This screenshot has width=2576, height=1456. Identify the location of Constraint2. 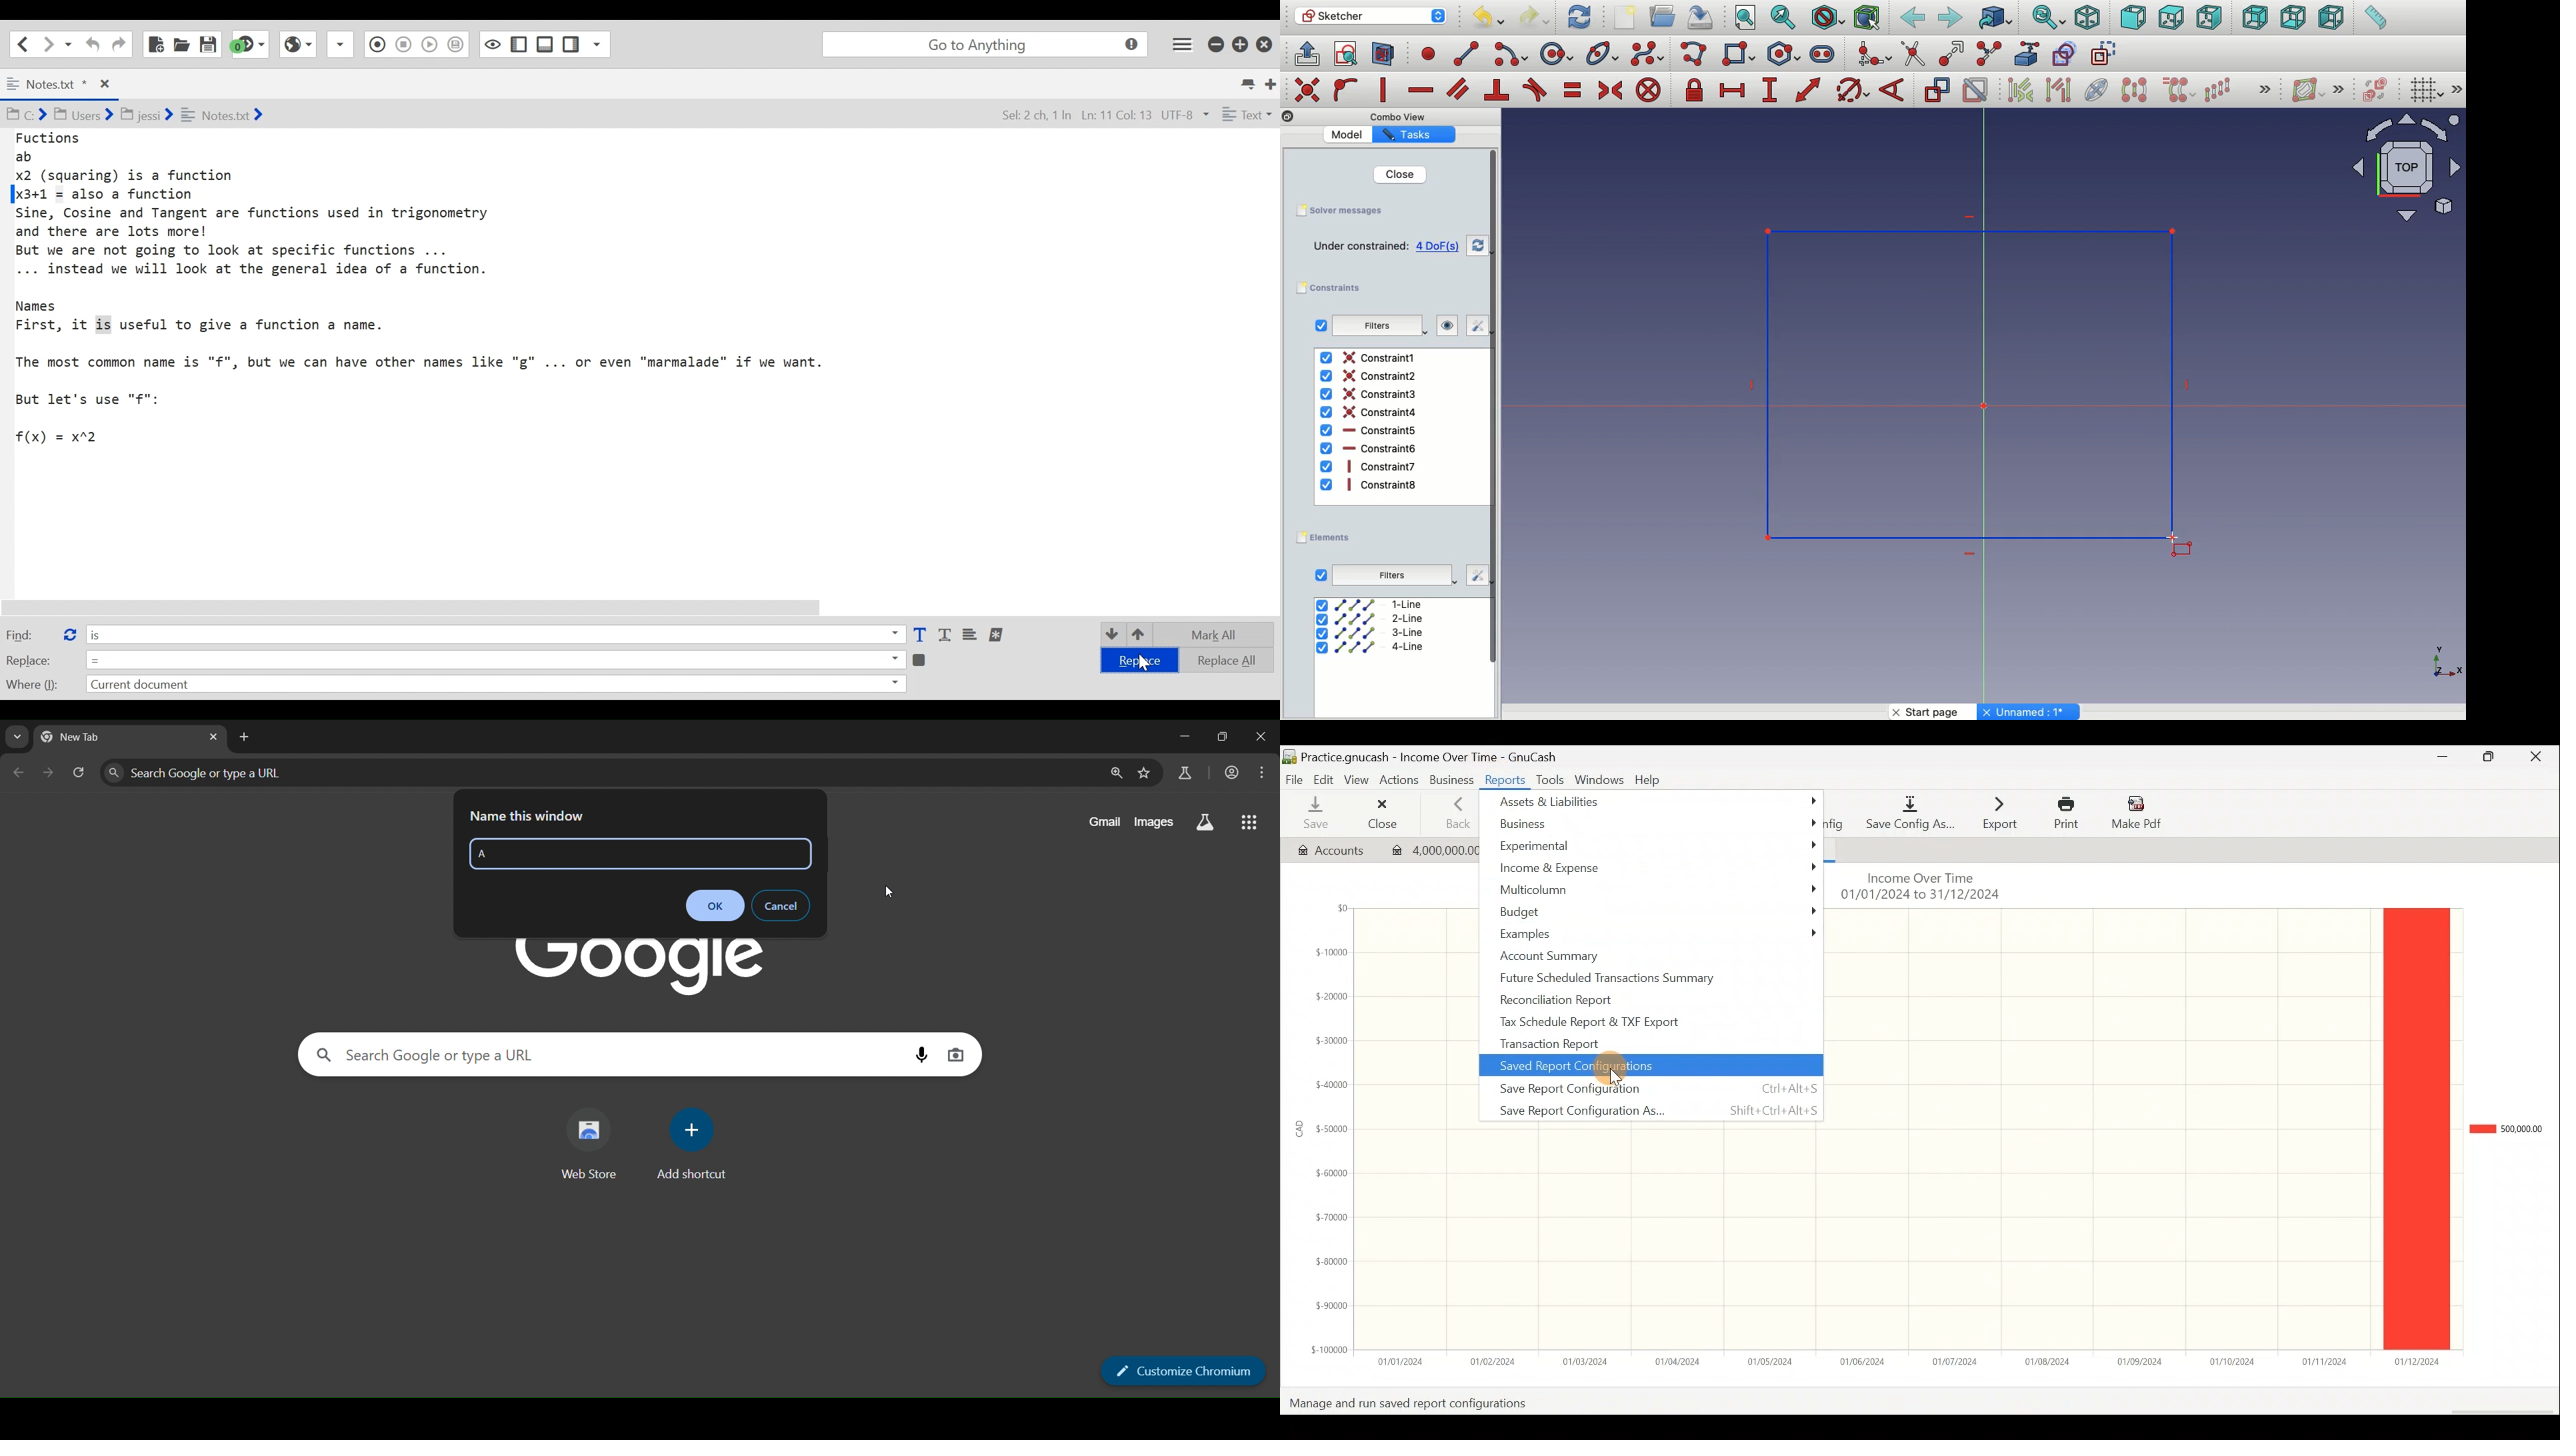
(1367, 376).